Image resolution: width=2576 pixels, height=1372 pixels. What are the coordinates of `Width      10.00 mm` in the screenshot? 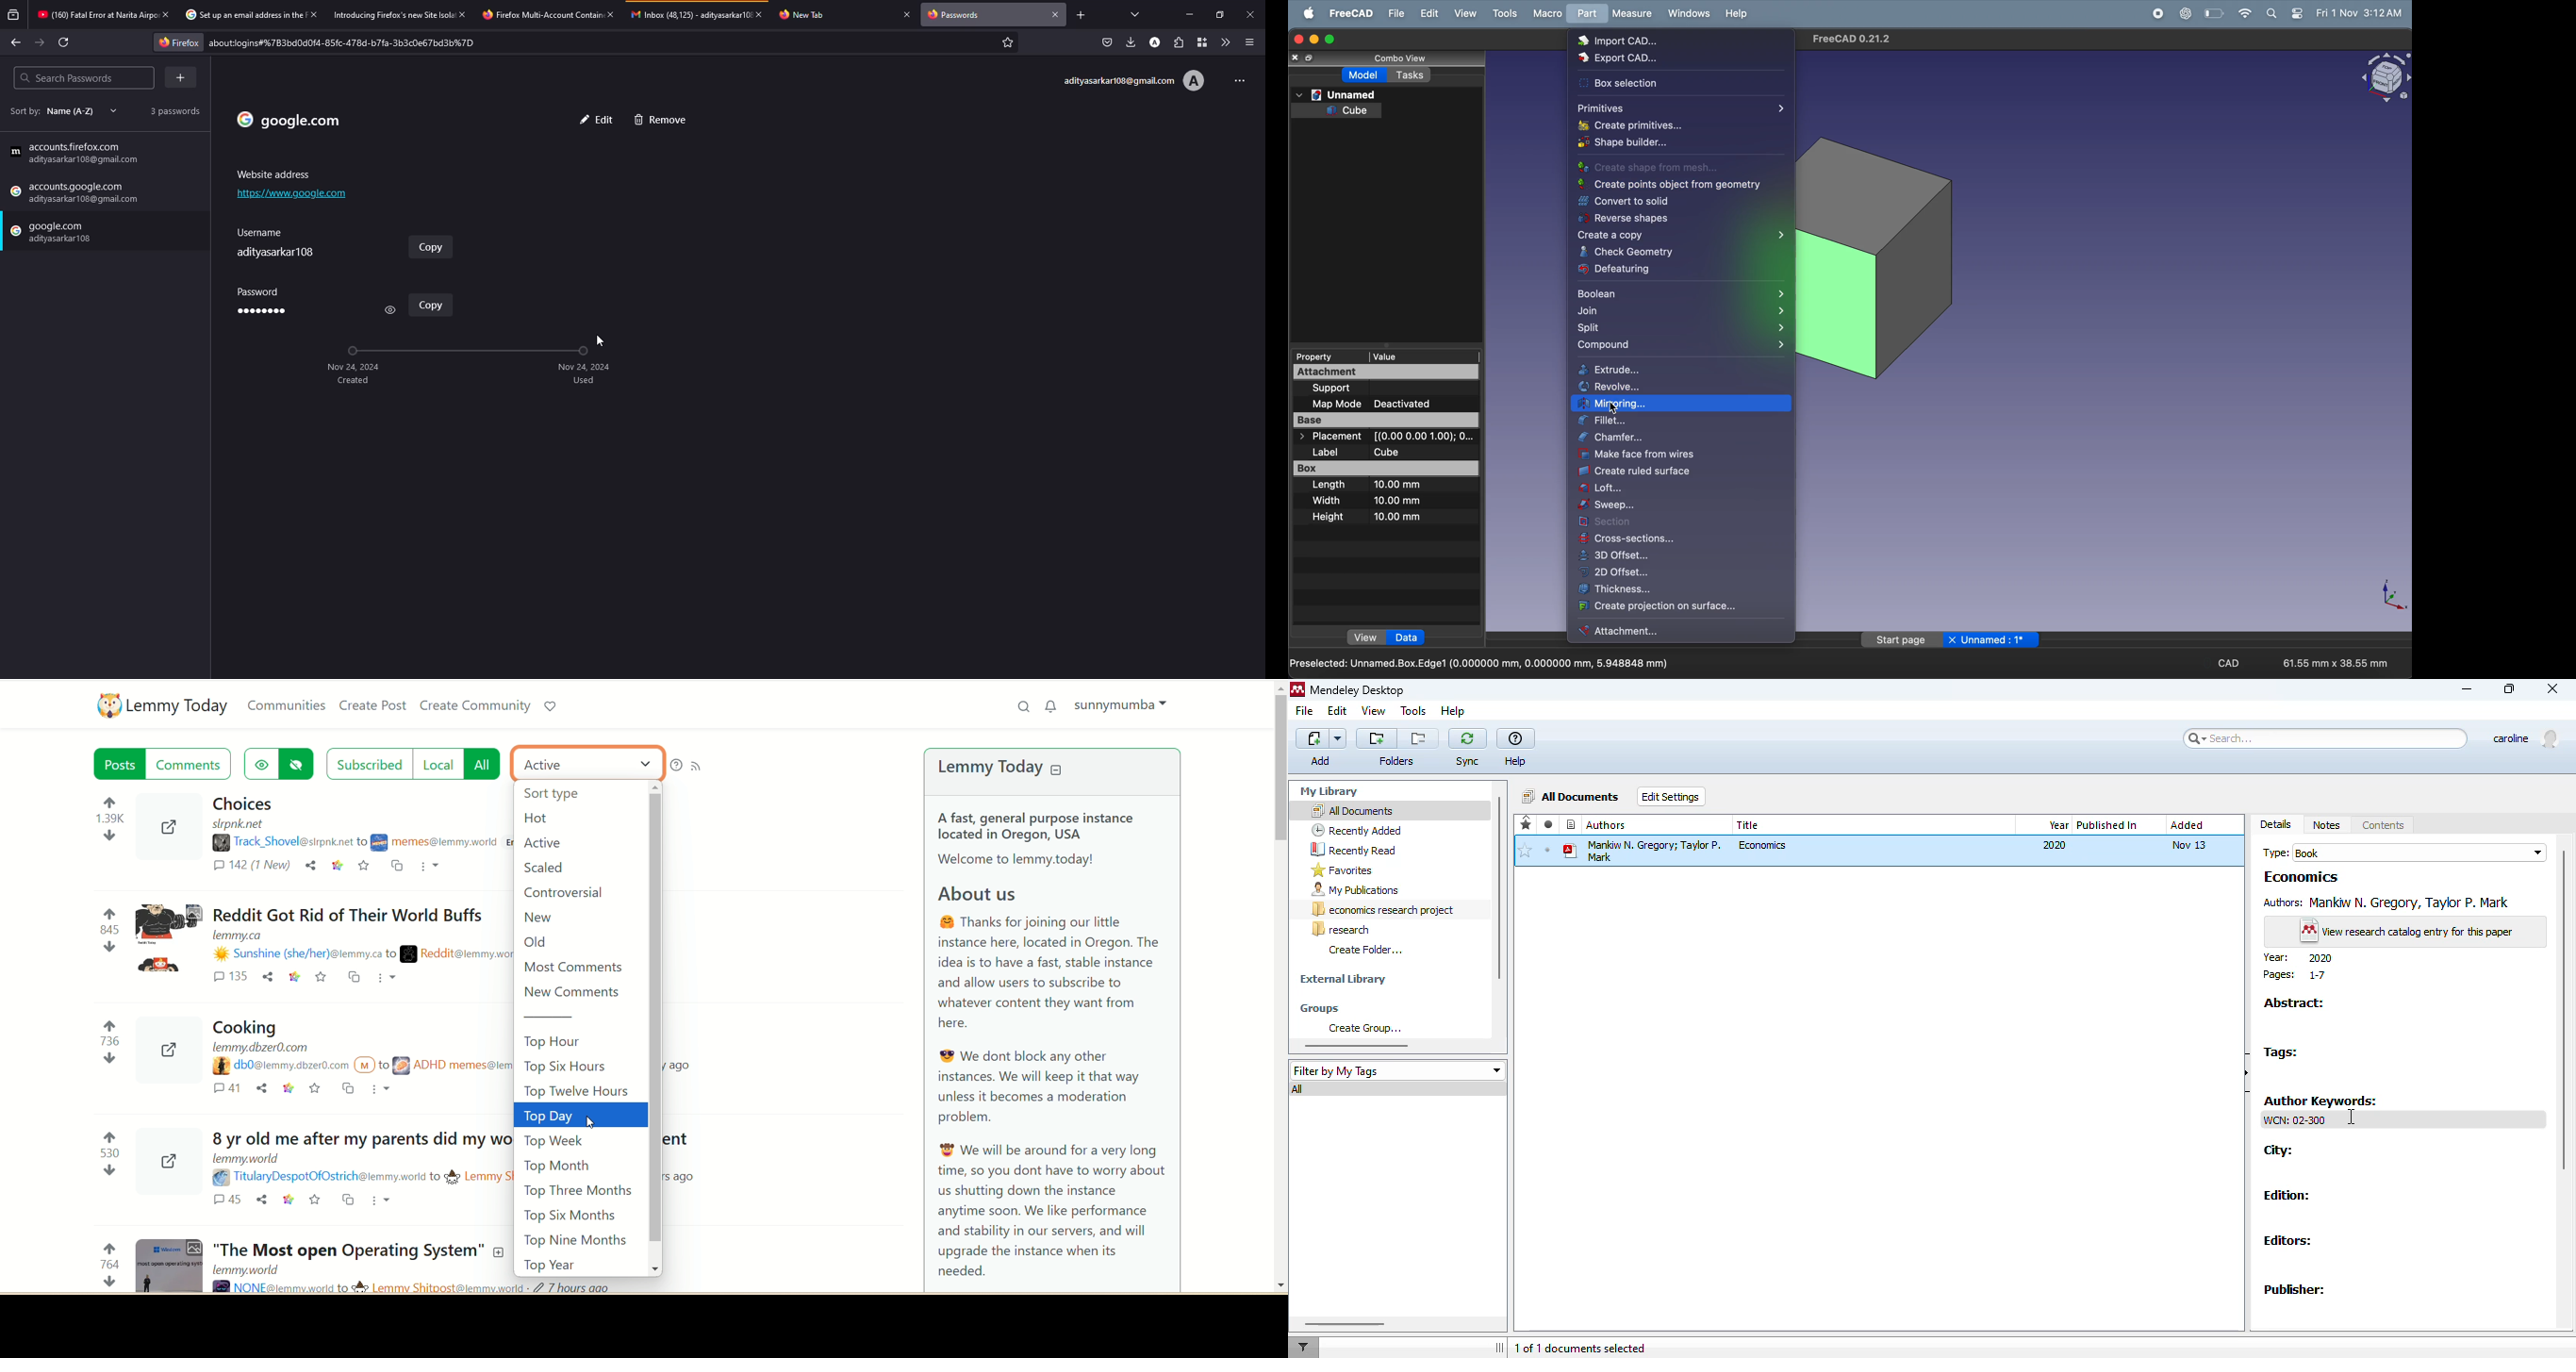 It's located at (1377, 502).